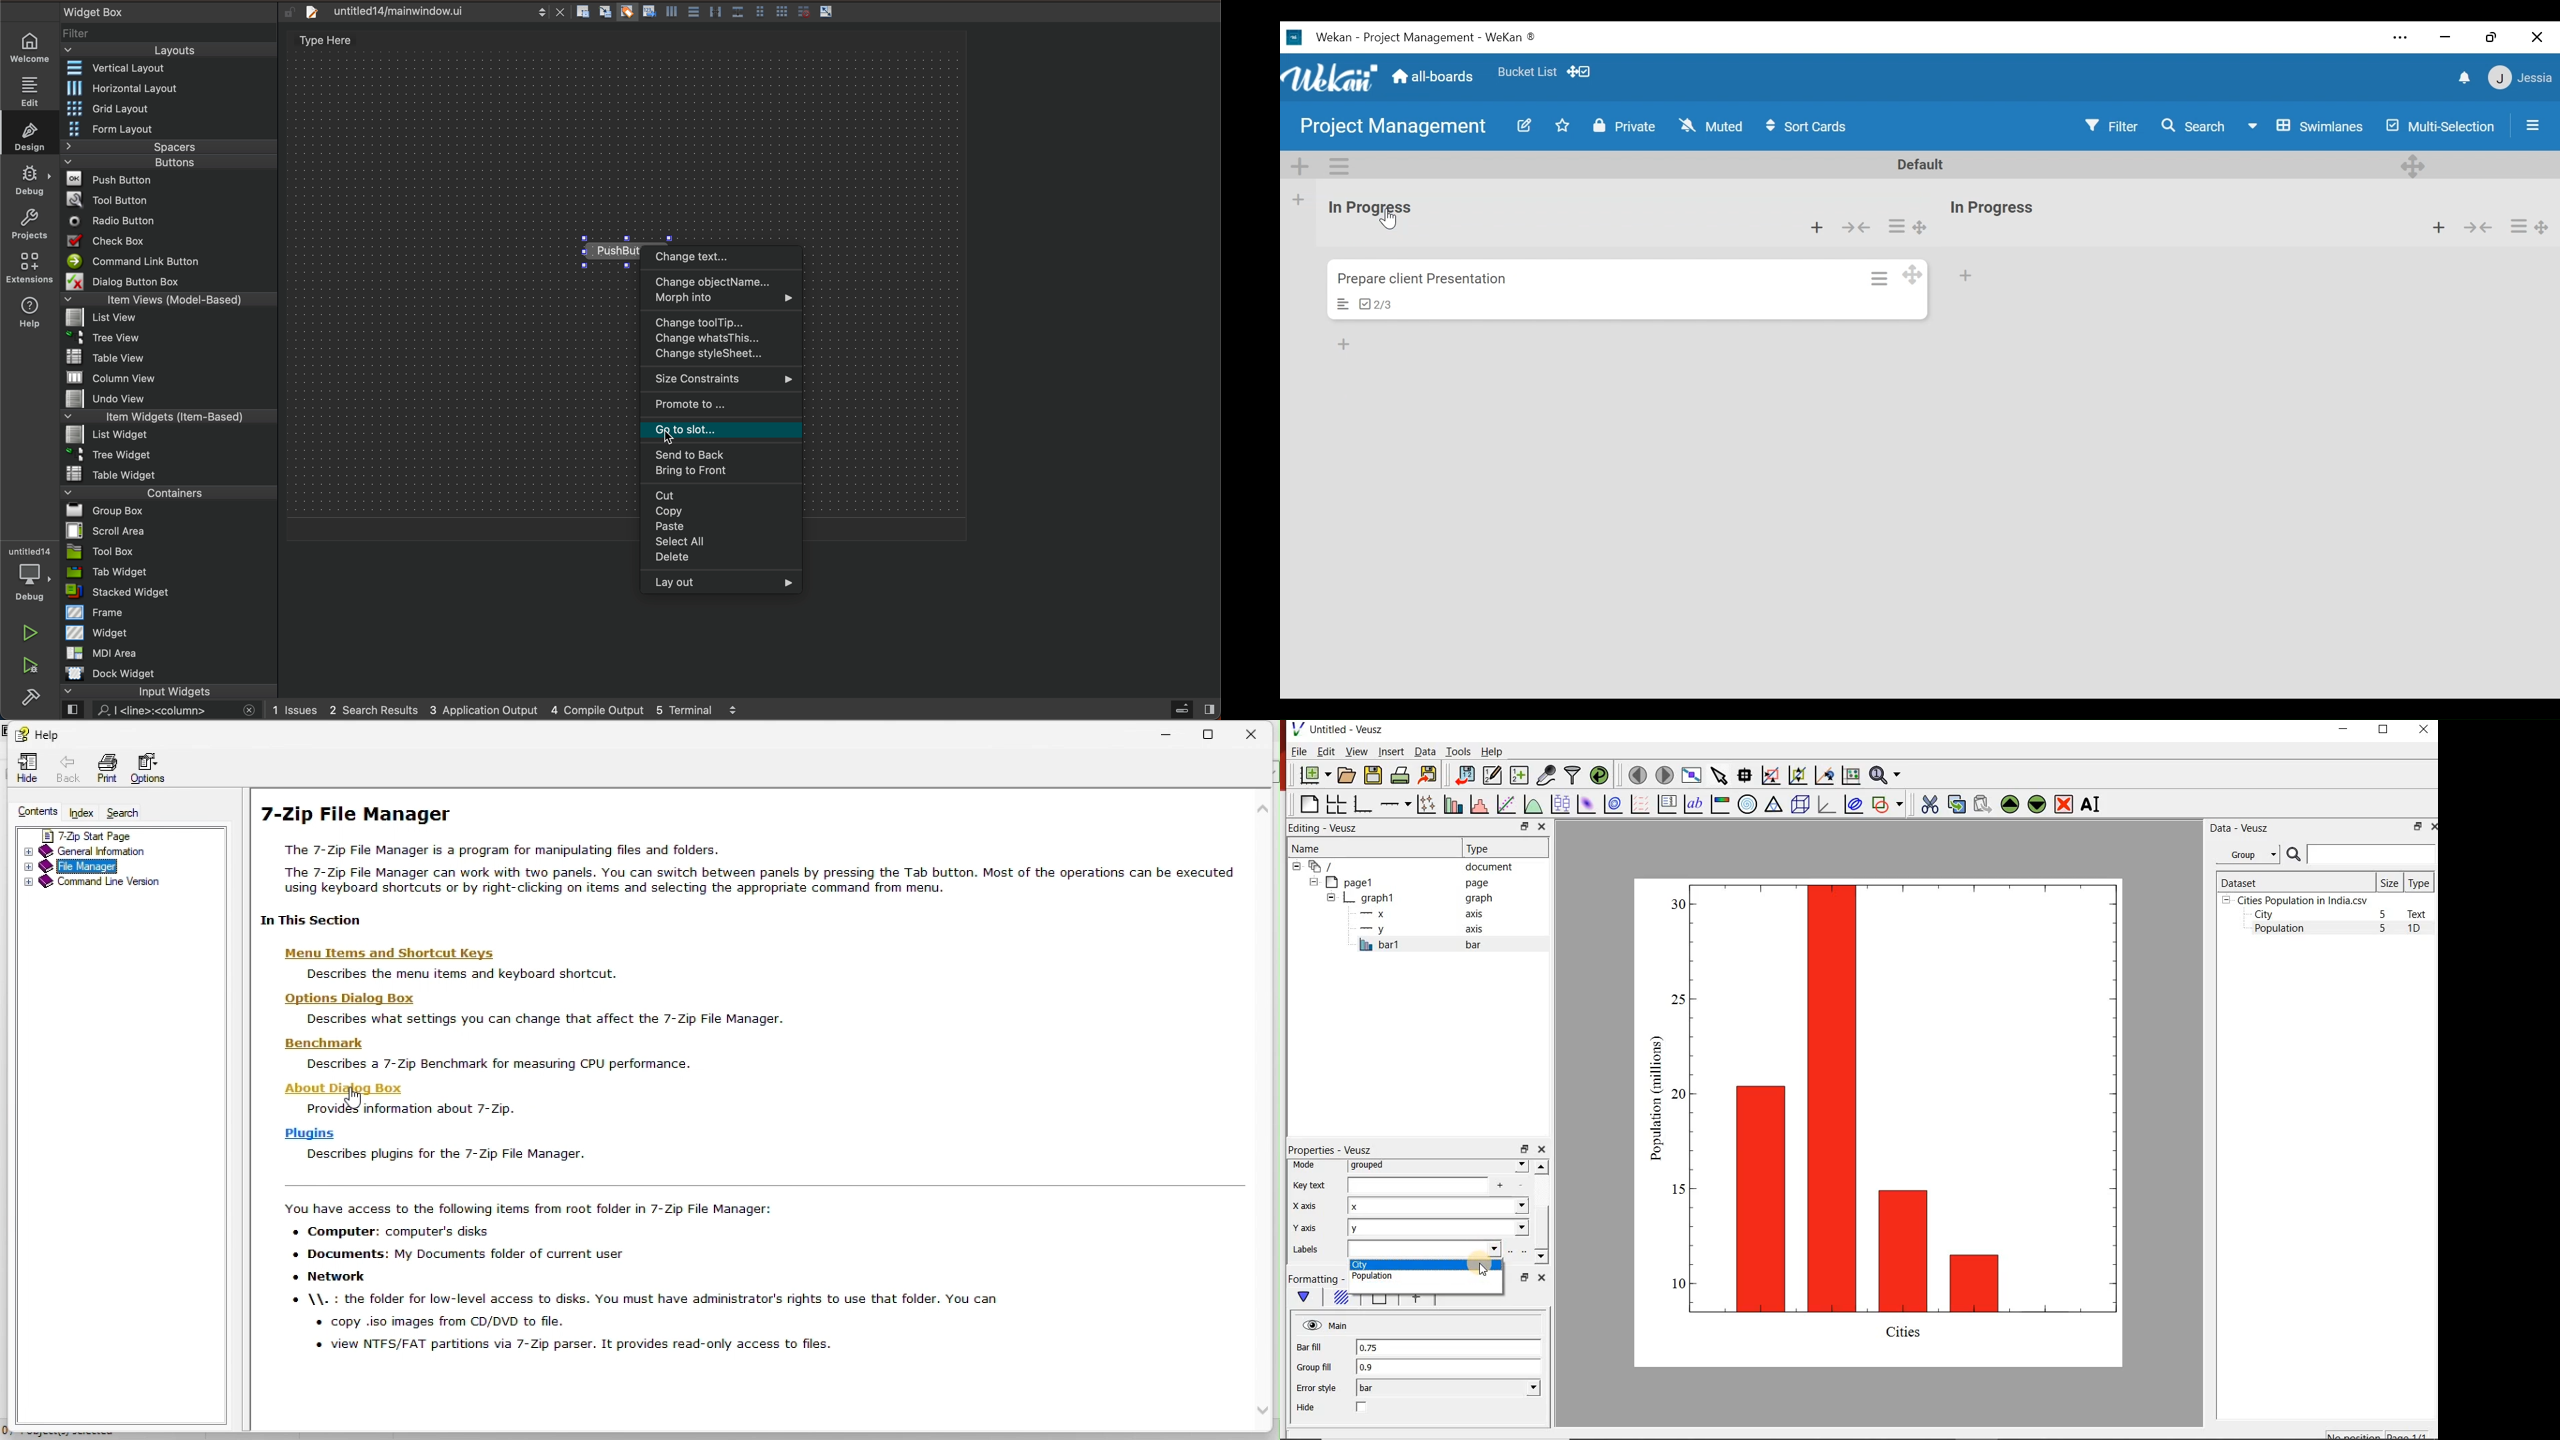  I want to click on plot a vector field, so click(1639, 803).